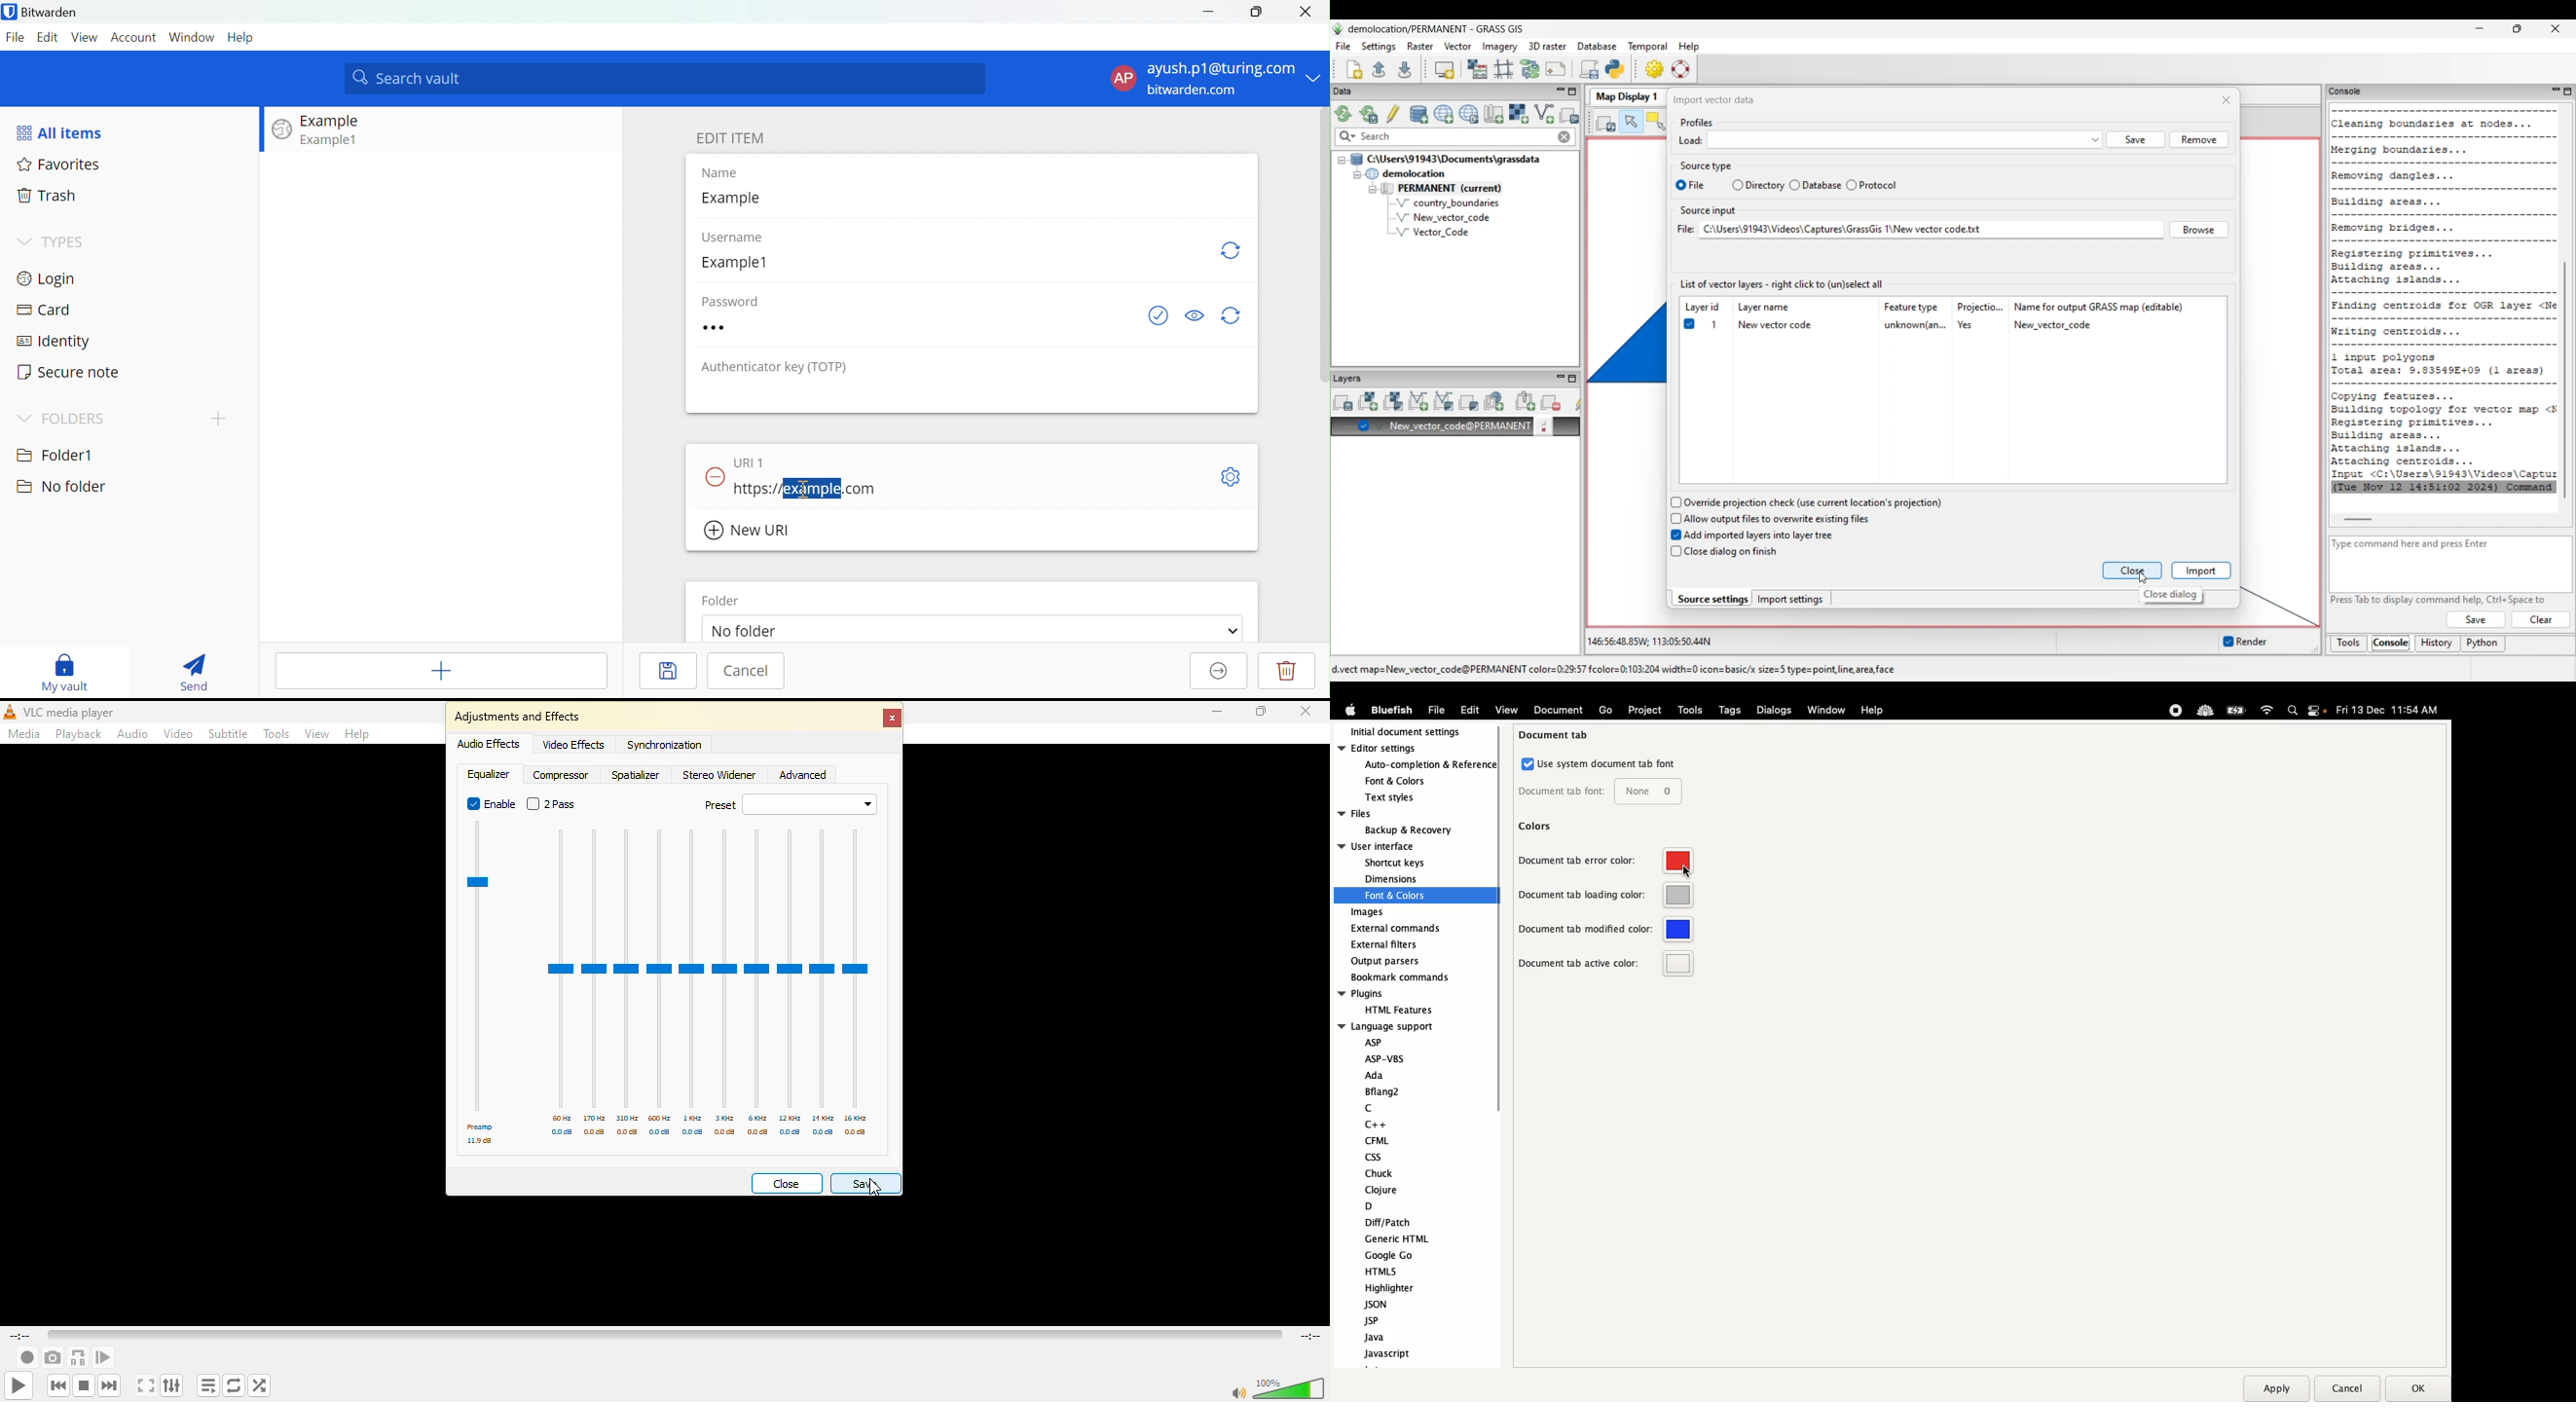 The image size is (2576, 1428). What do you see at coordinates (627, 969) in the screenshot?
I see `adjustor` at bounding box center [627, 969].